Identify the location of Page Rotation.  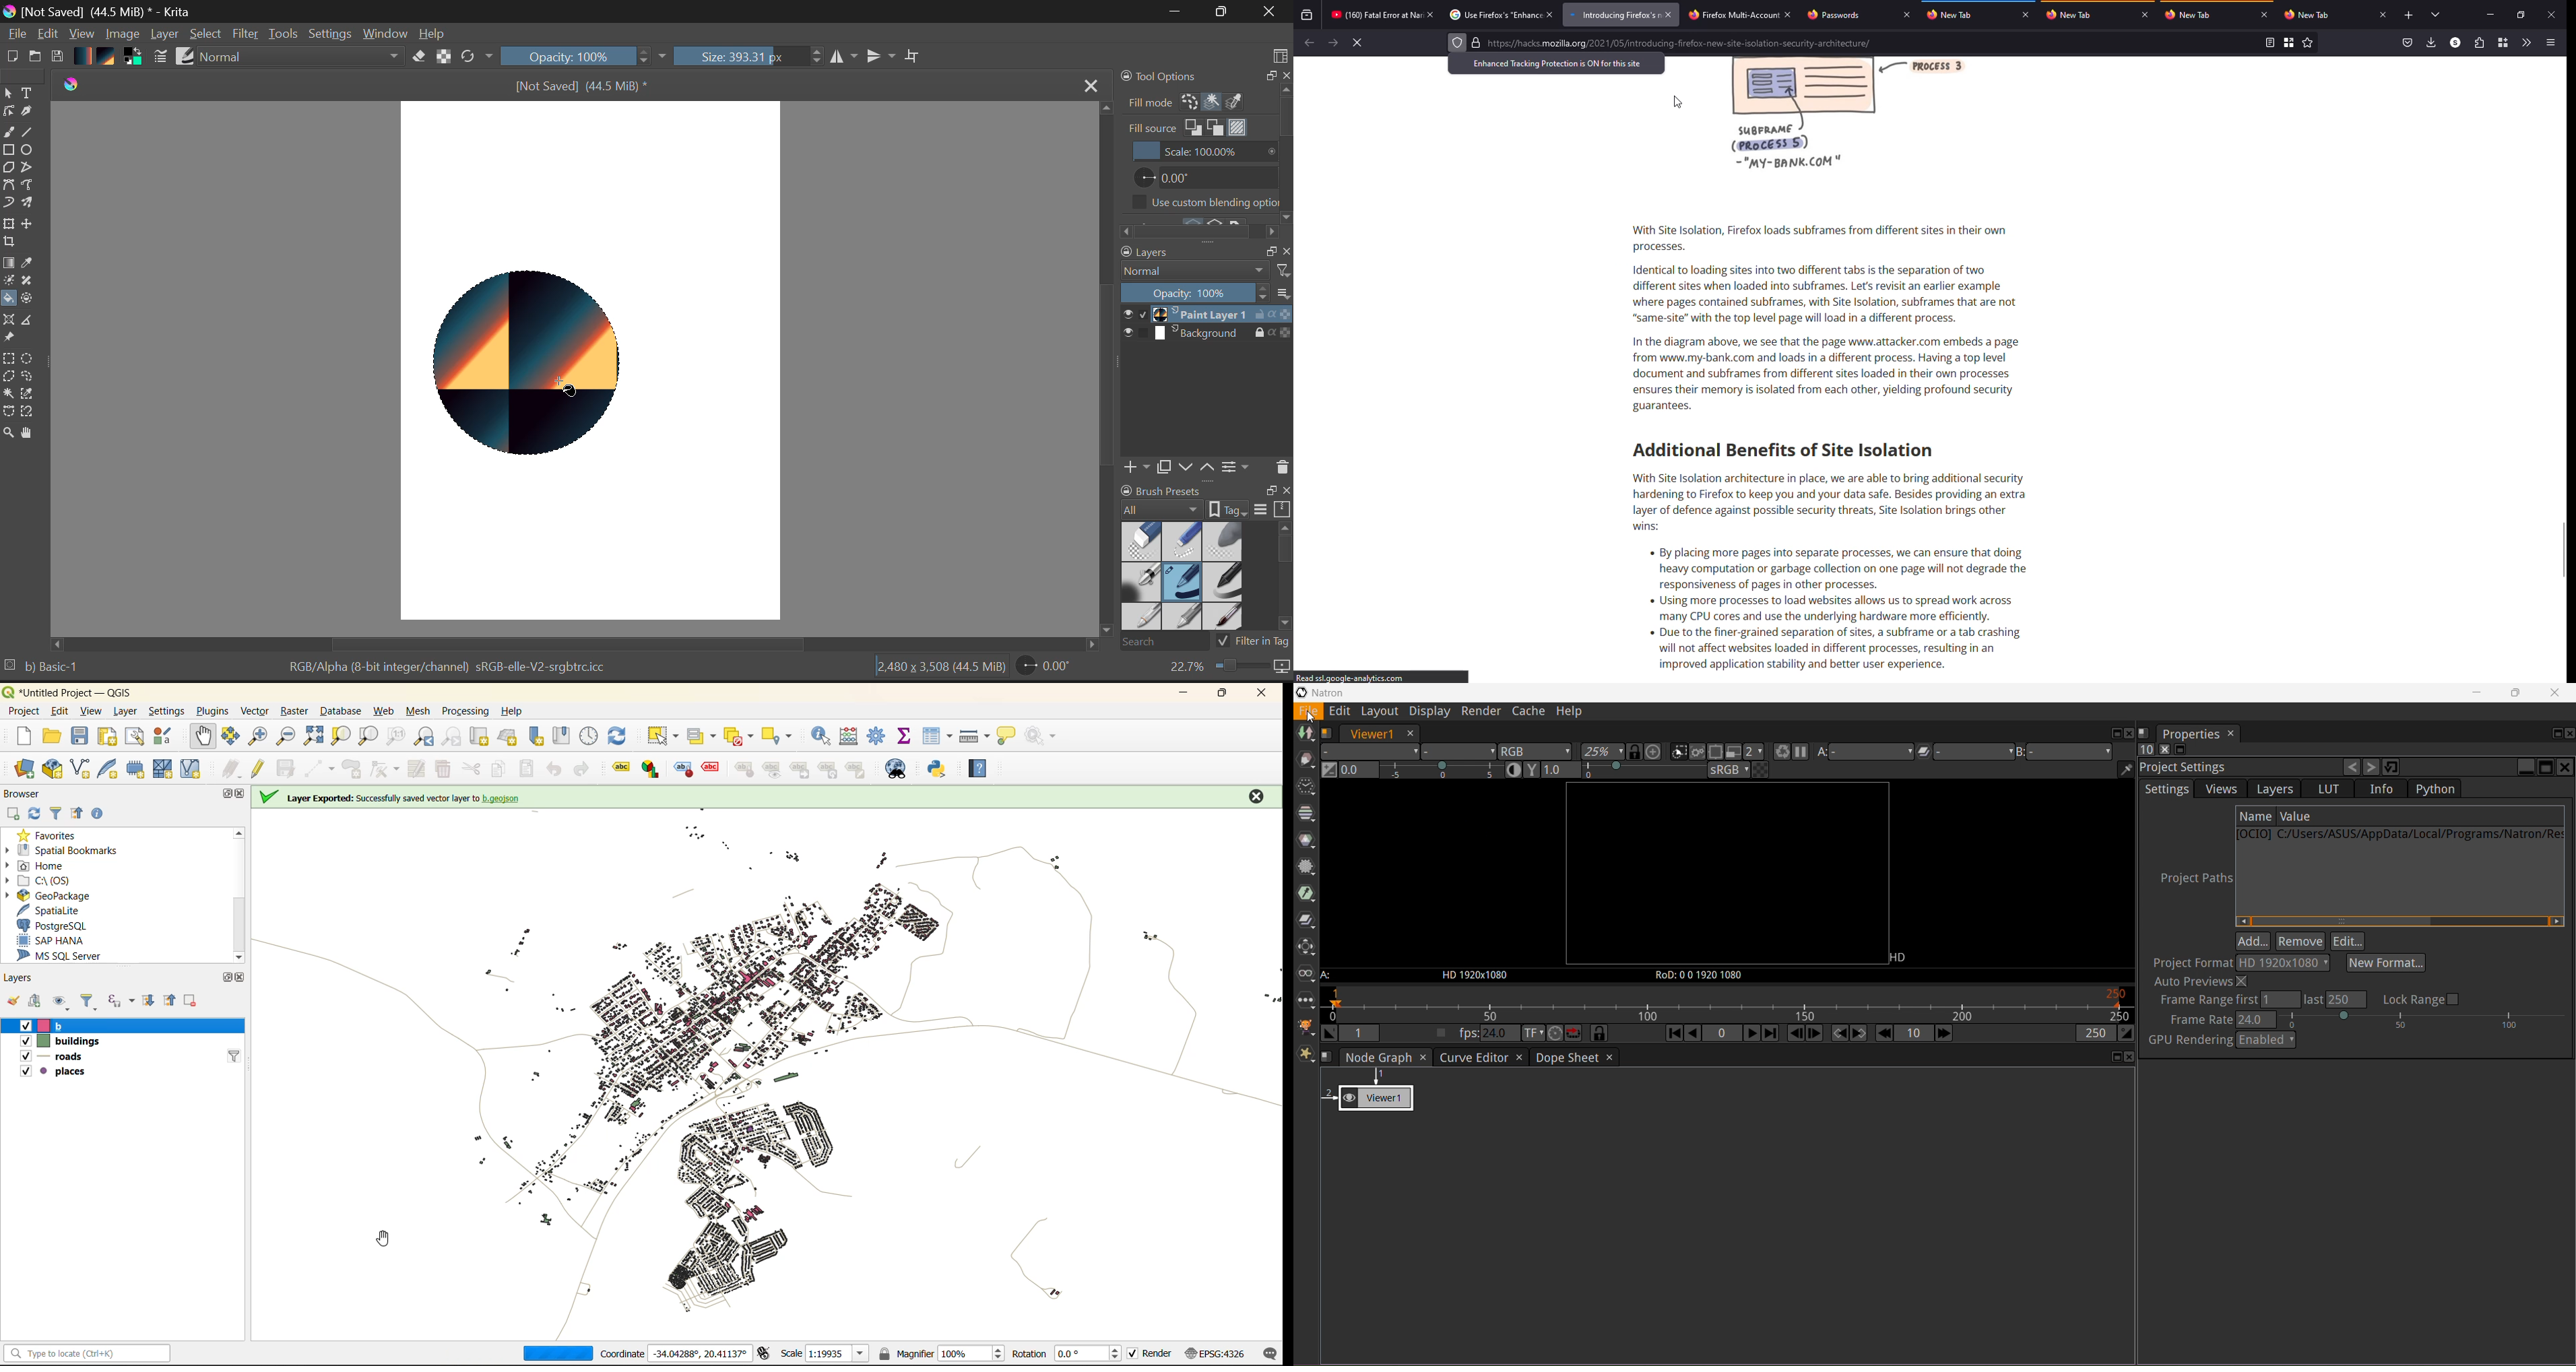
(1044, 668).